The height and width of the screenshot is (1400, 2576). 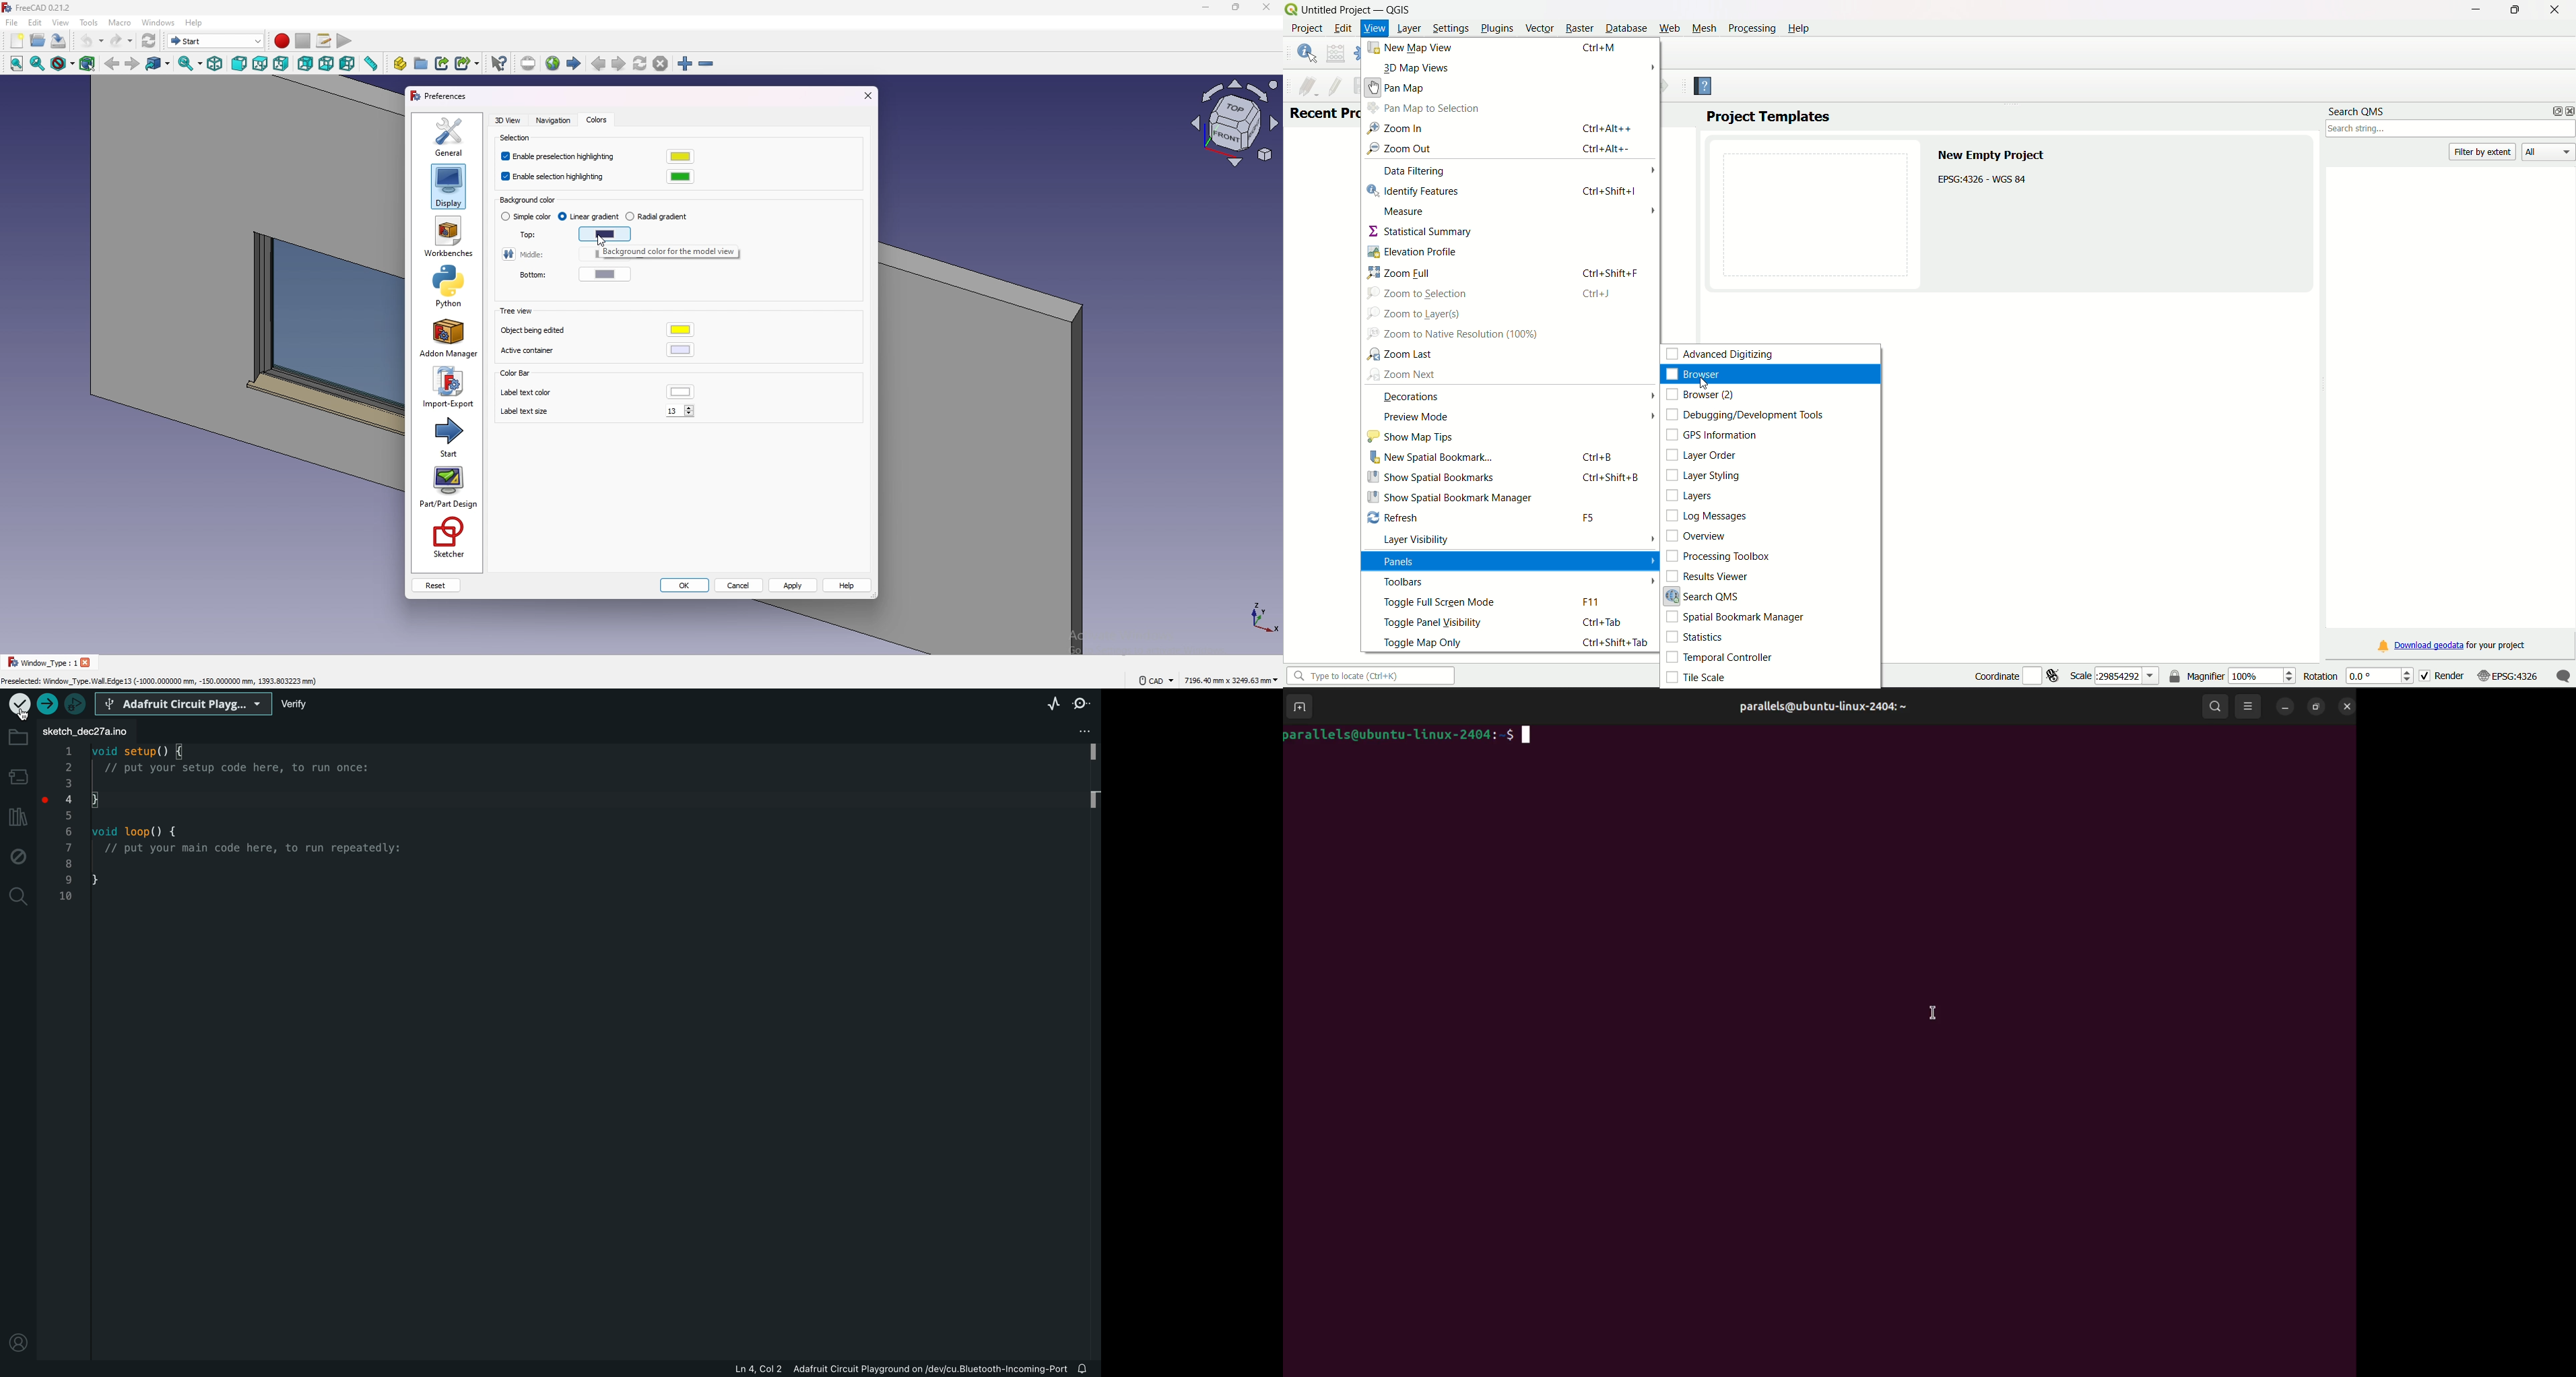 What do you see at coordinates (325, 41) in the screenshot?
I see `macros` at bounding box center [325, 41].